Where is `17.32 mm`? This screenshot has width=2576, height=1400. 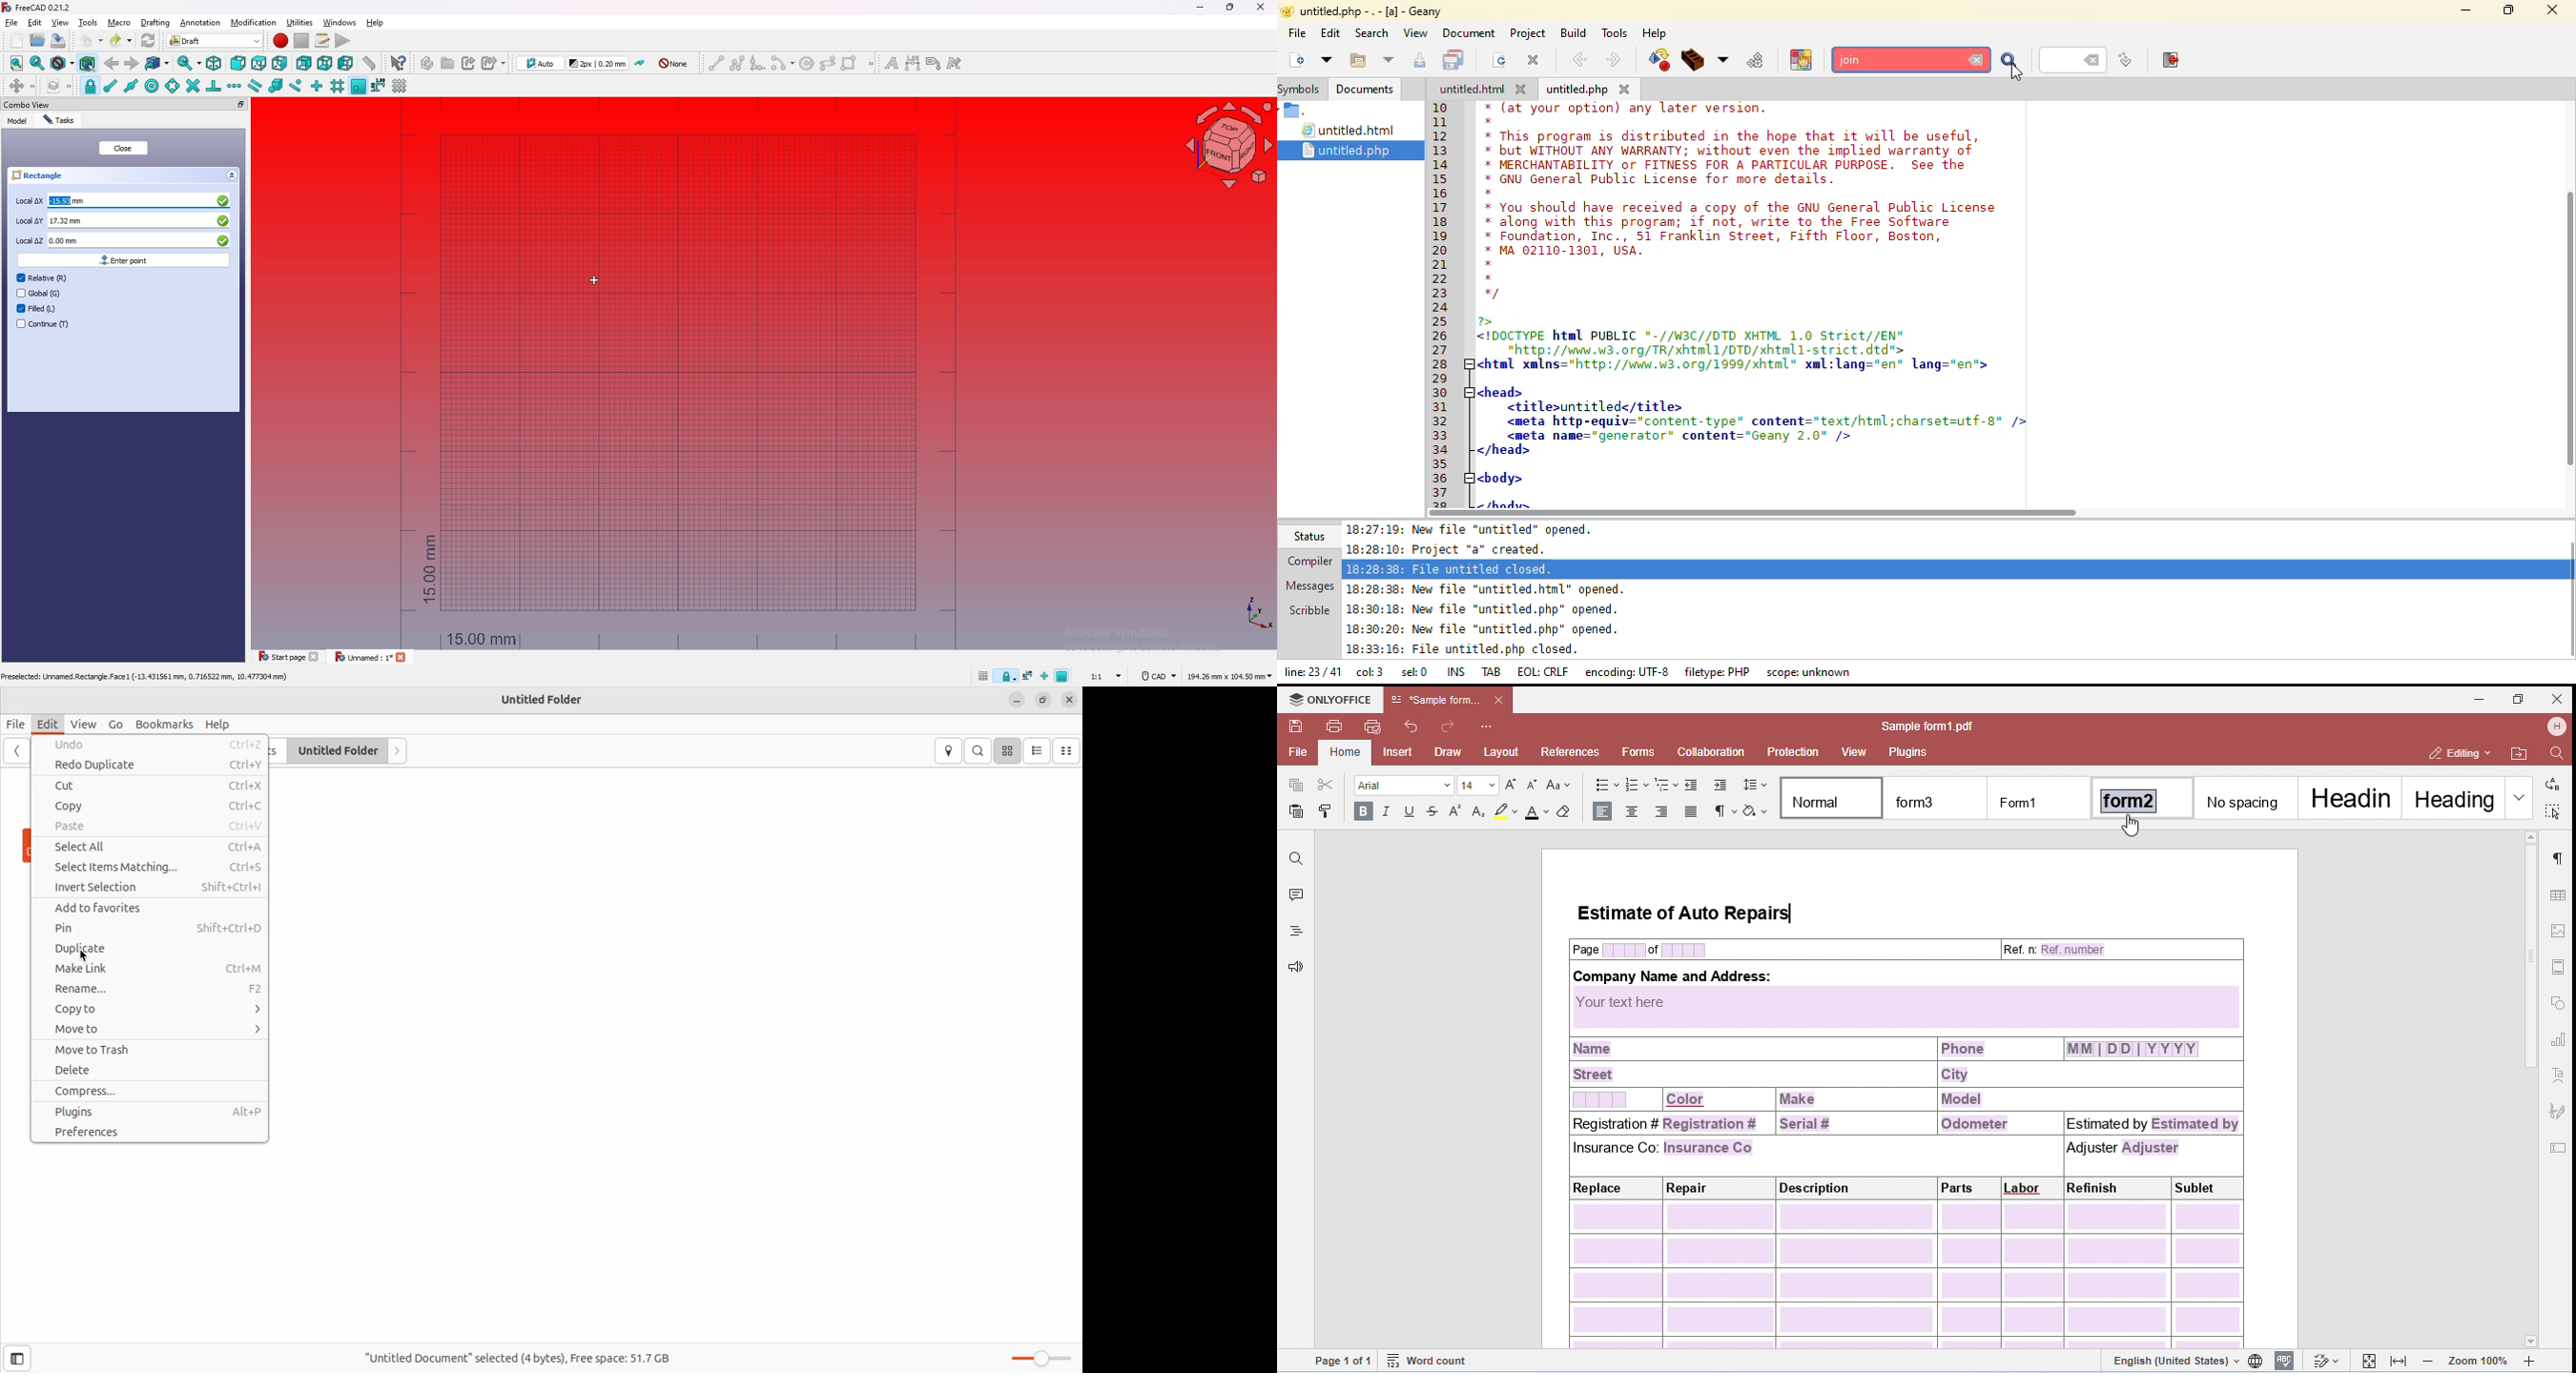
17.32 mm is located at coordinates (138, 220).